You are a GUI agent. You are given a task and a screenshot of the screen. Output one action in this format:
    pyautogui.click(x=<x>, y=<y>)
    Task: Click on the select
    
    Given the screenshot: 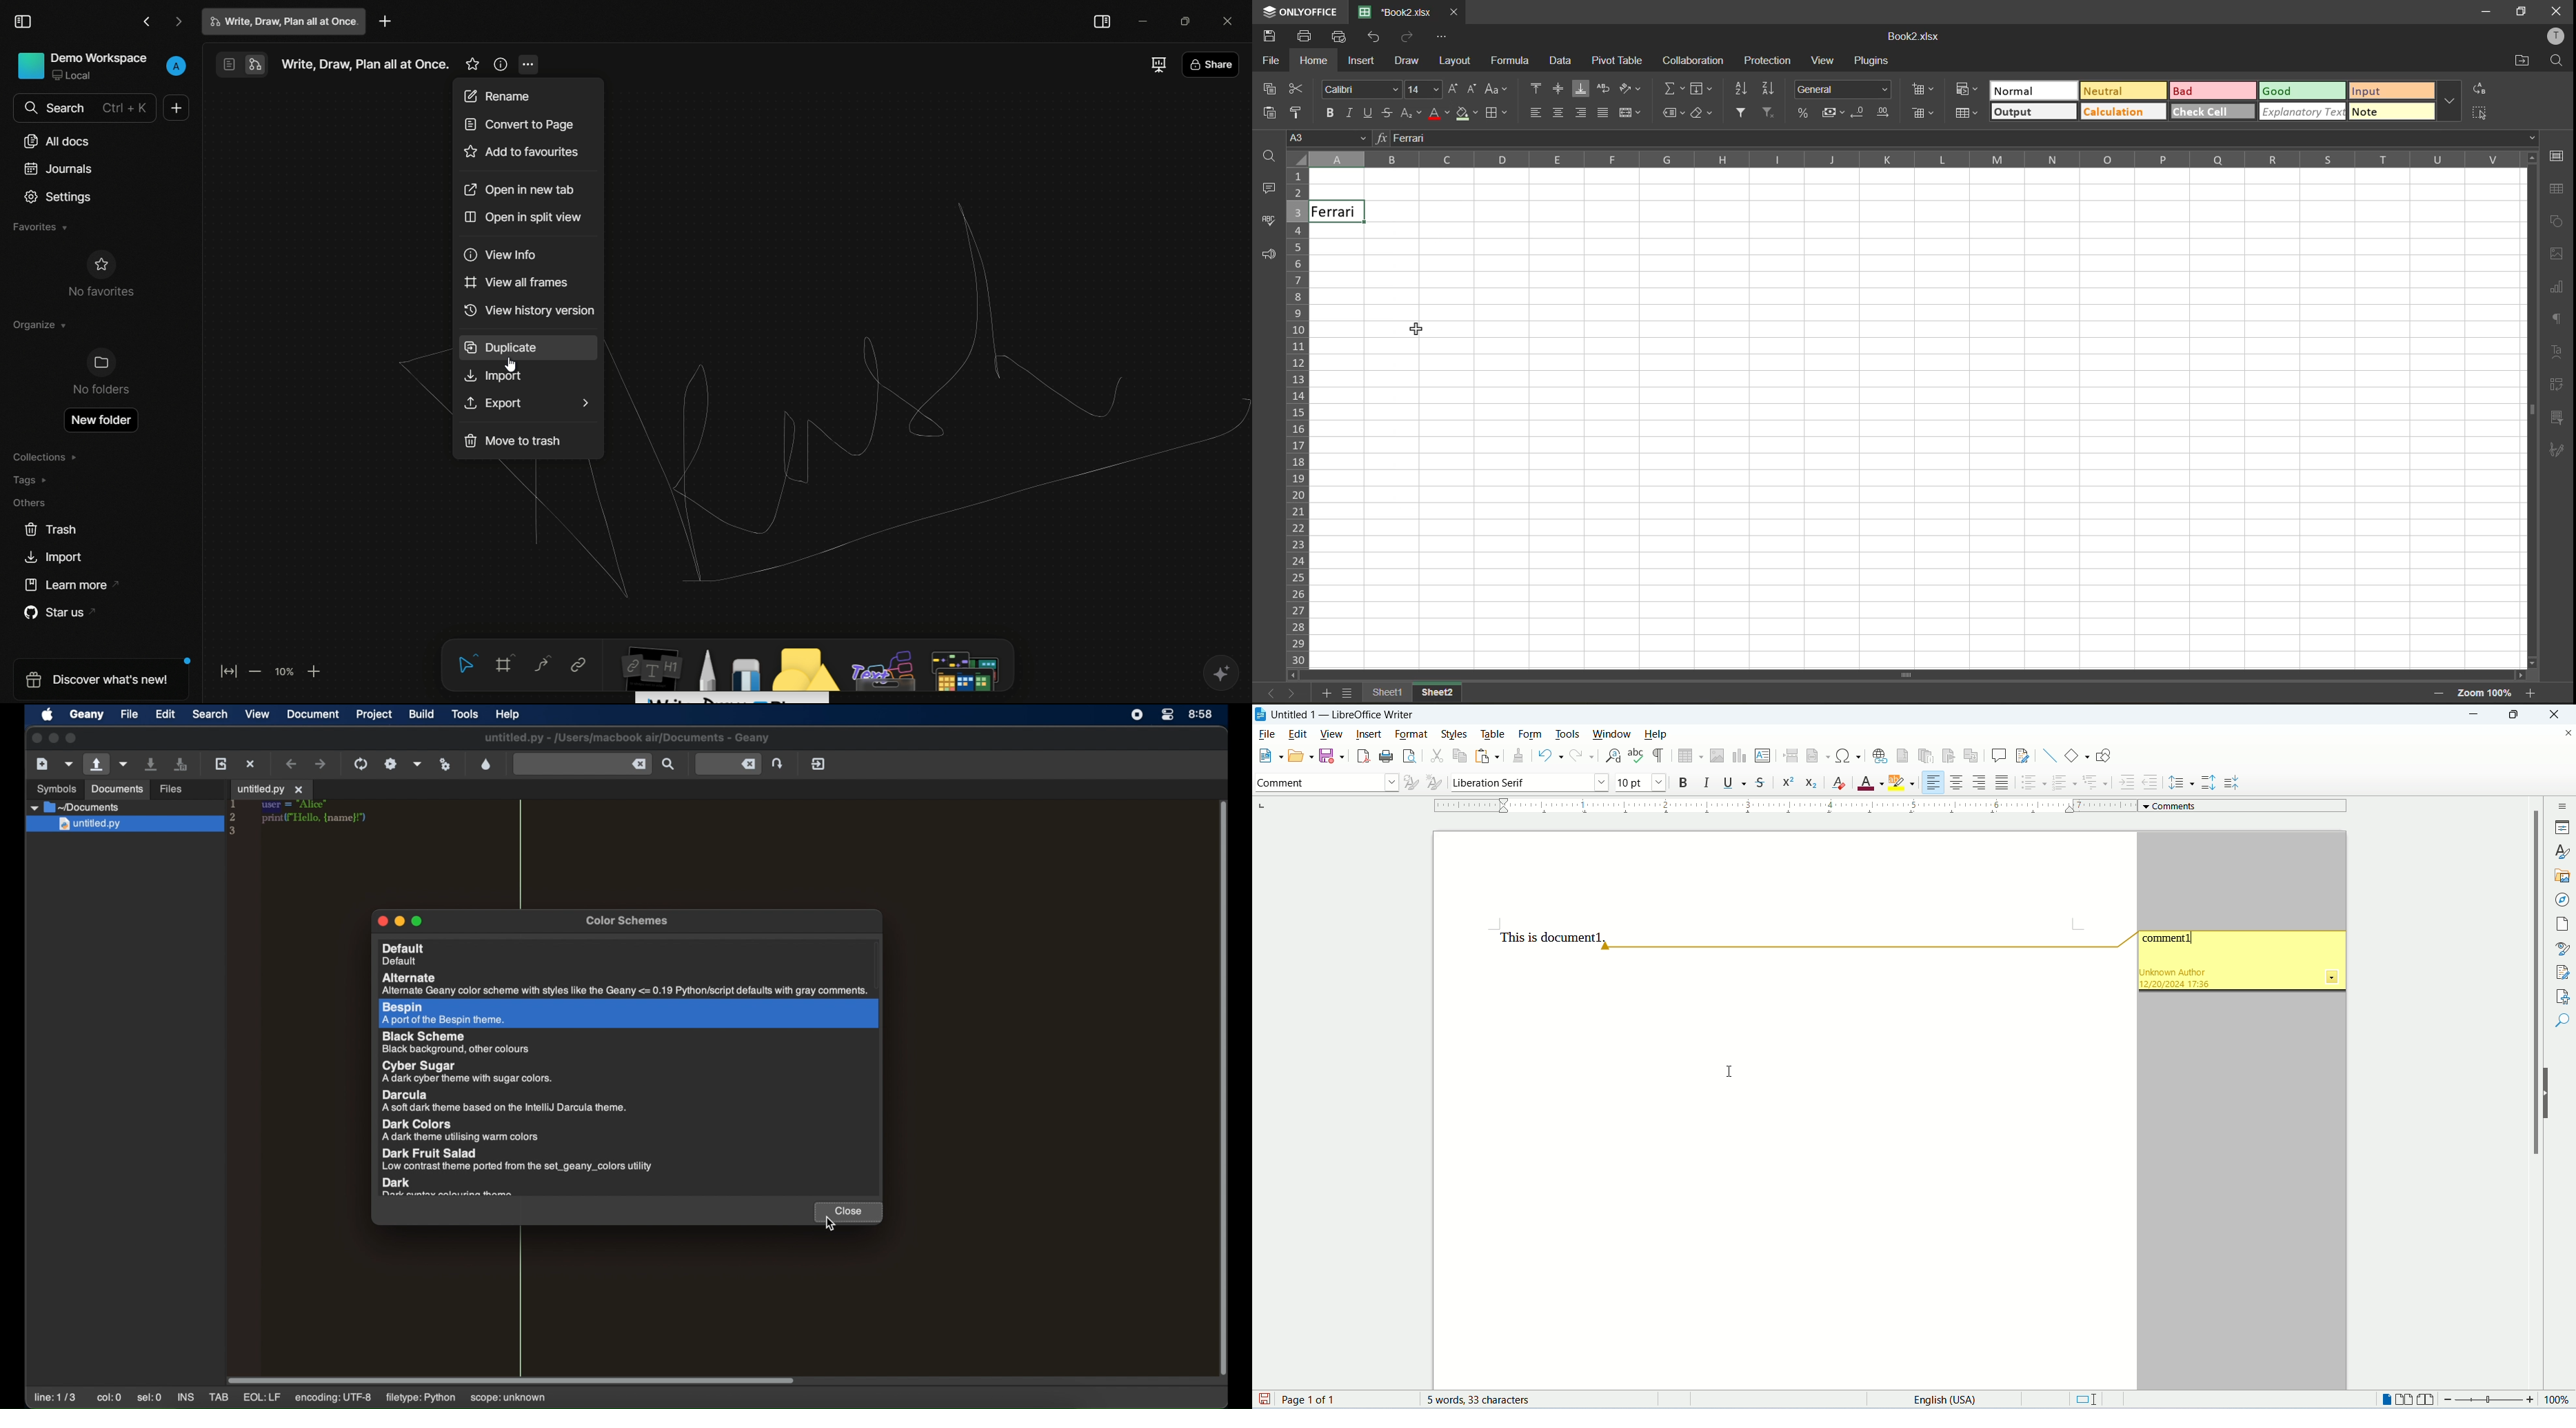 What is the action you would take?
    pyautogui.click(x=468, y=662)
    